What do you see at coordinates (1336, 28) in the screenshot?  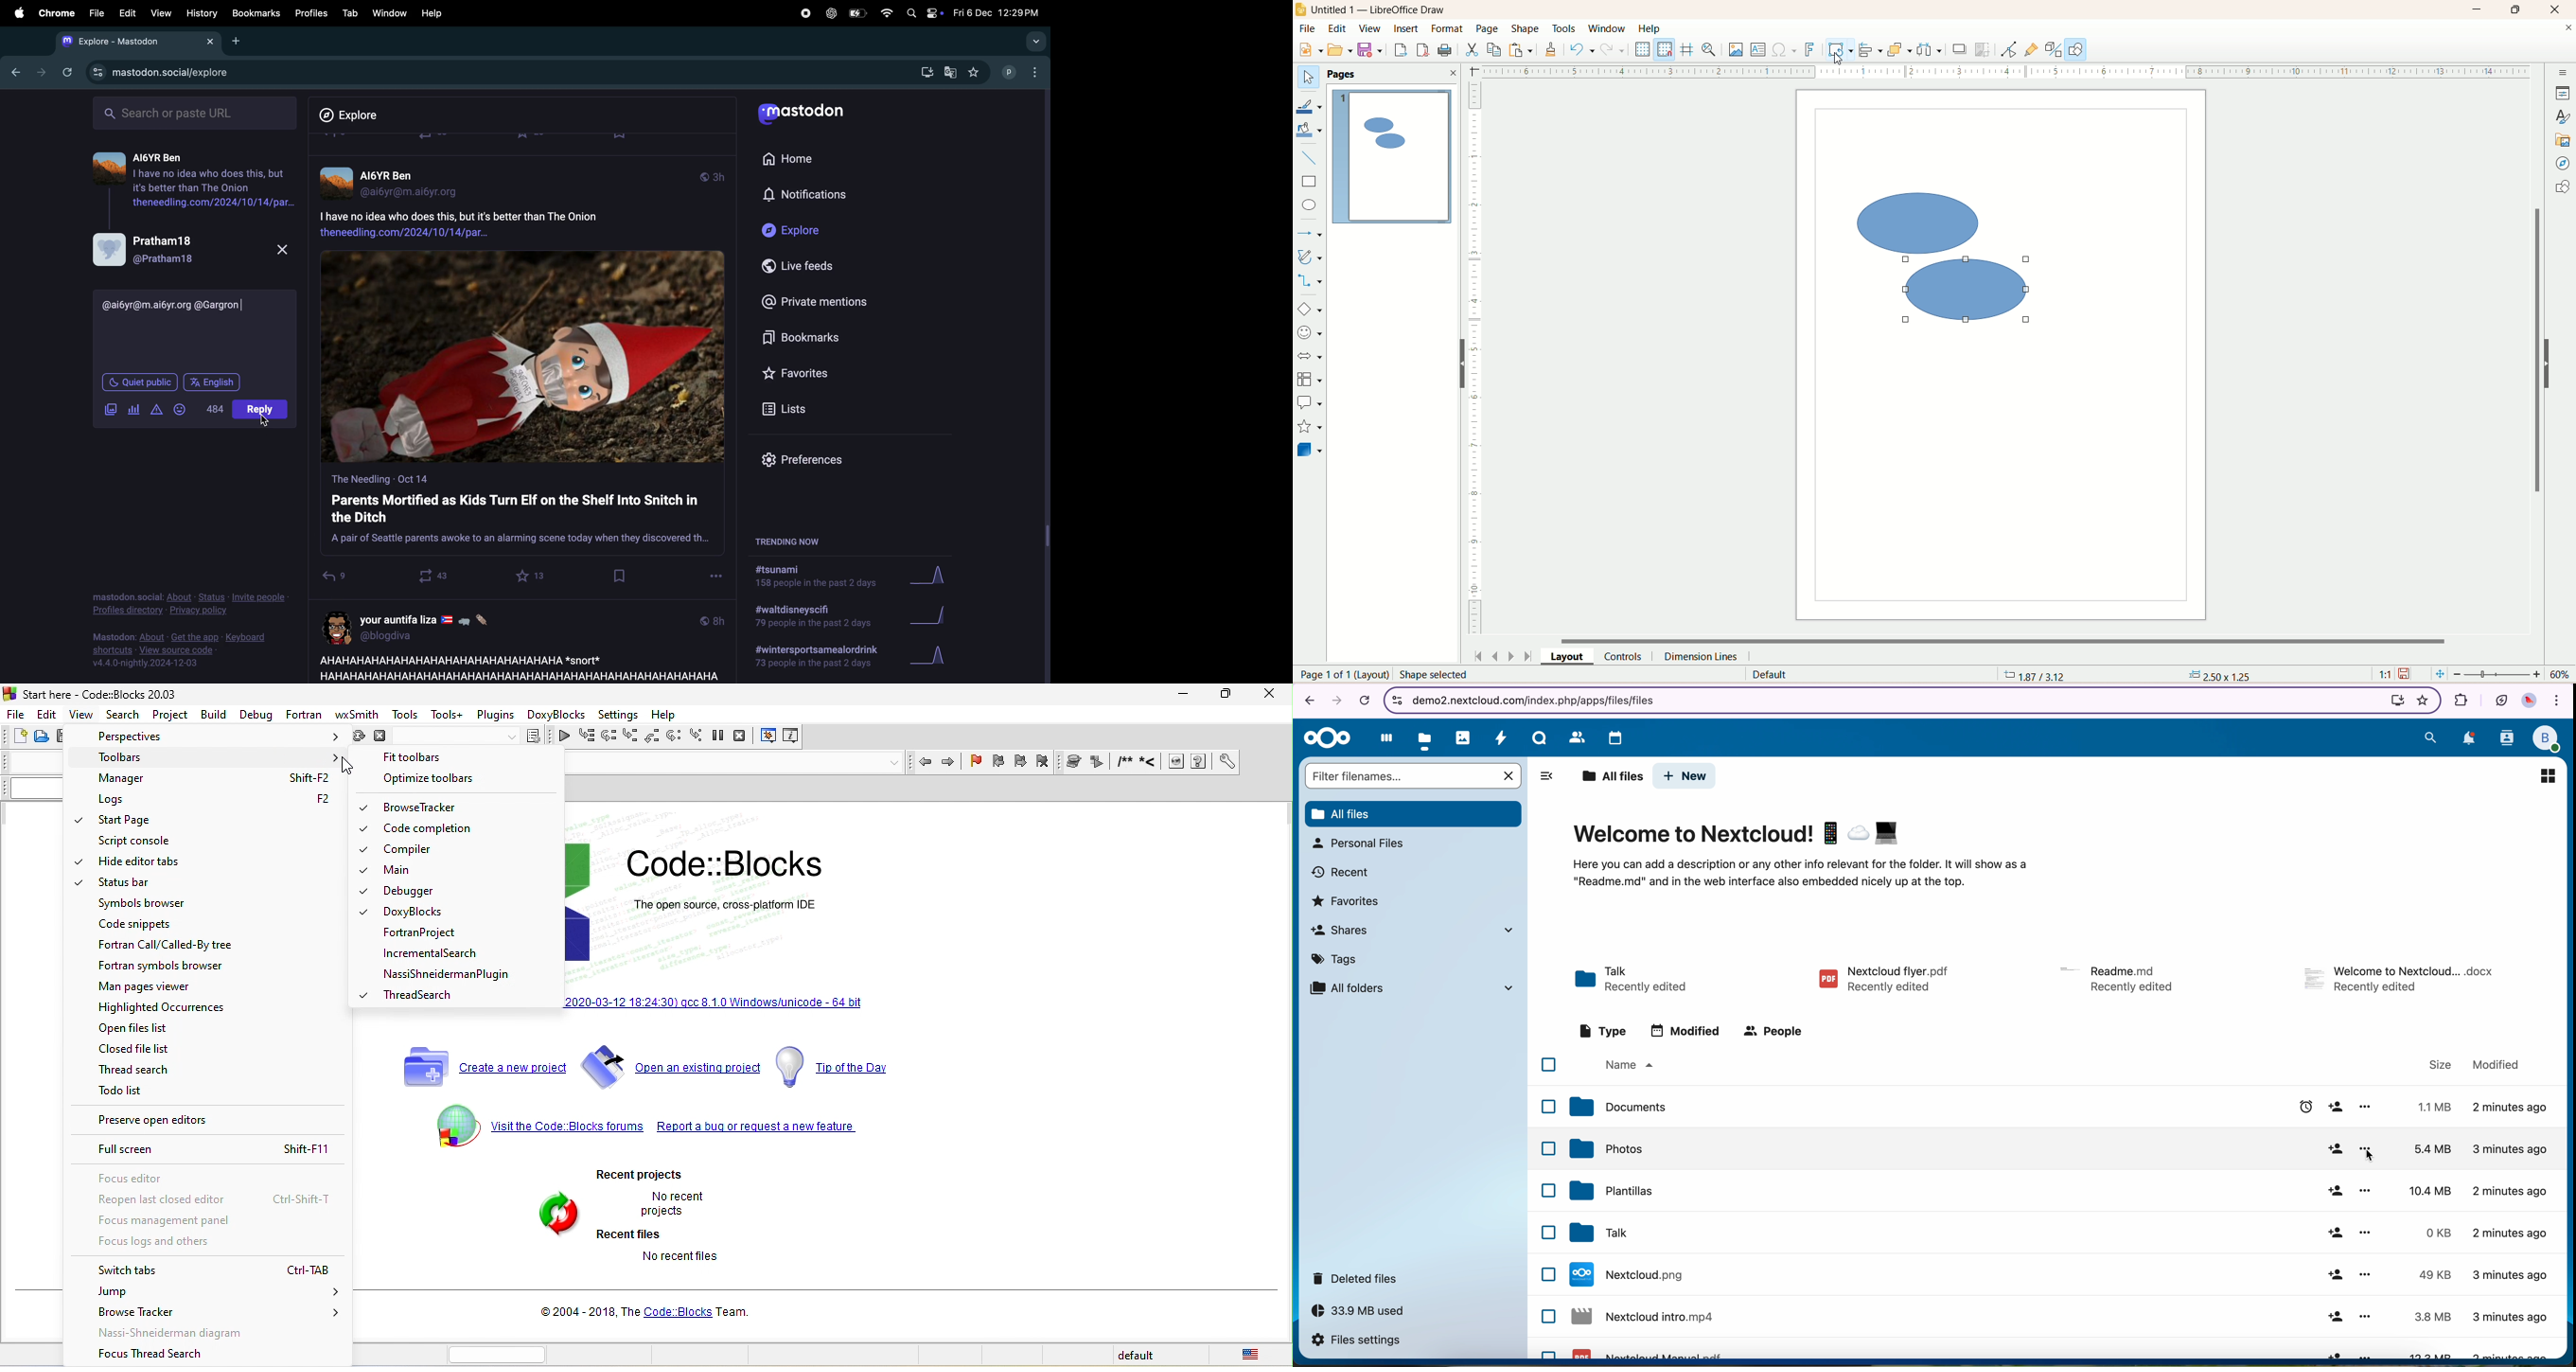 I see `edit` at bounding box center [1336, 28].